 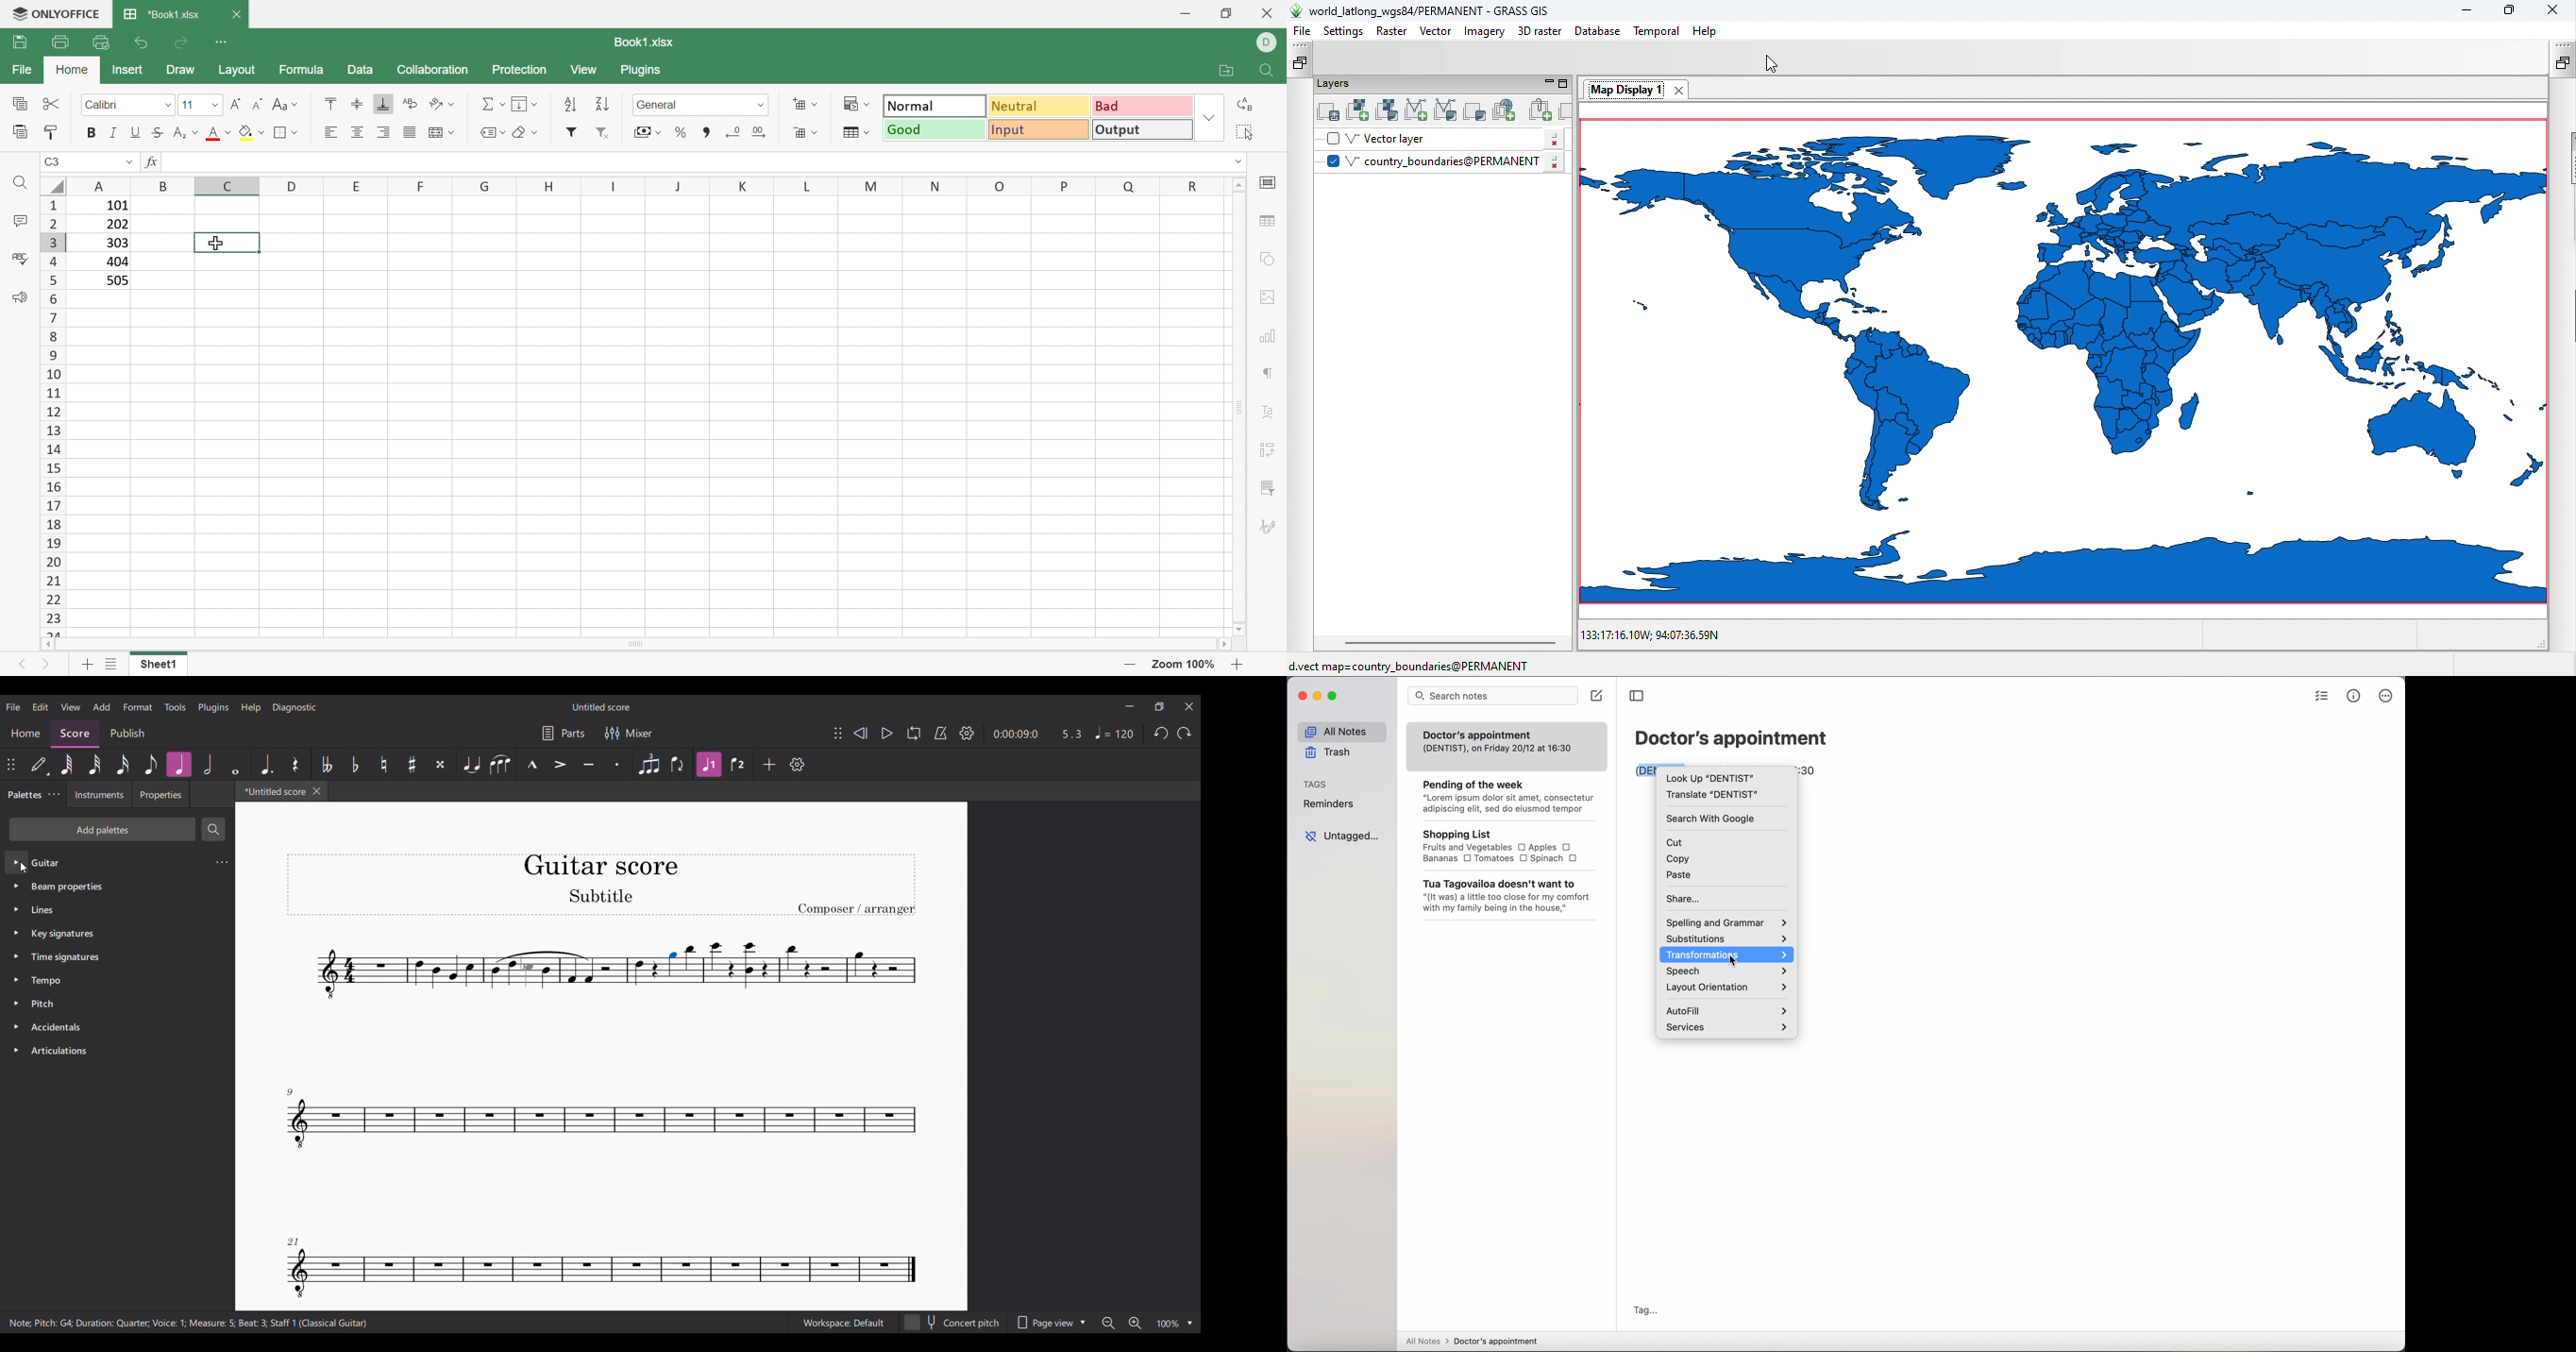 I want to click on Input, so click(x=1039, y=130).